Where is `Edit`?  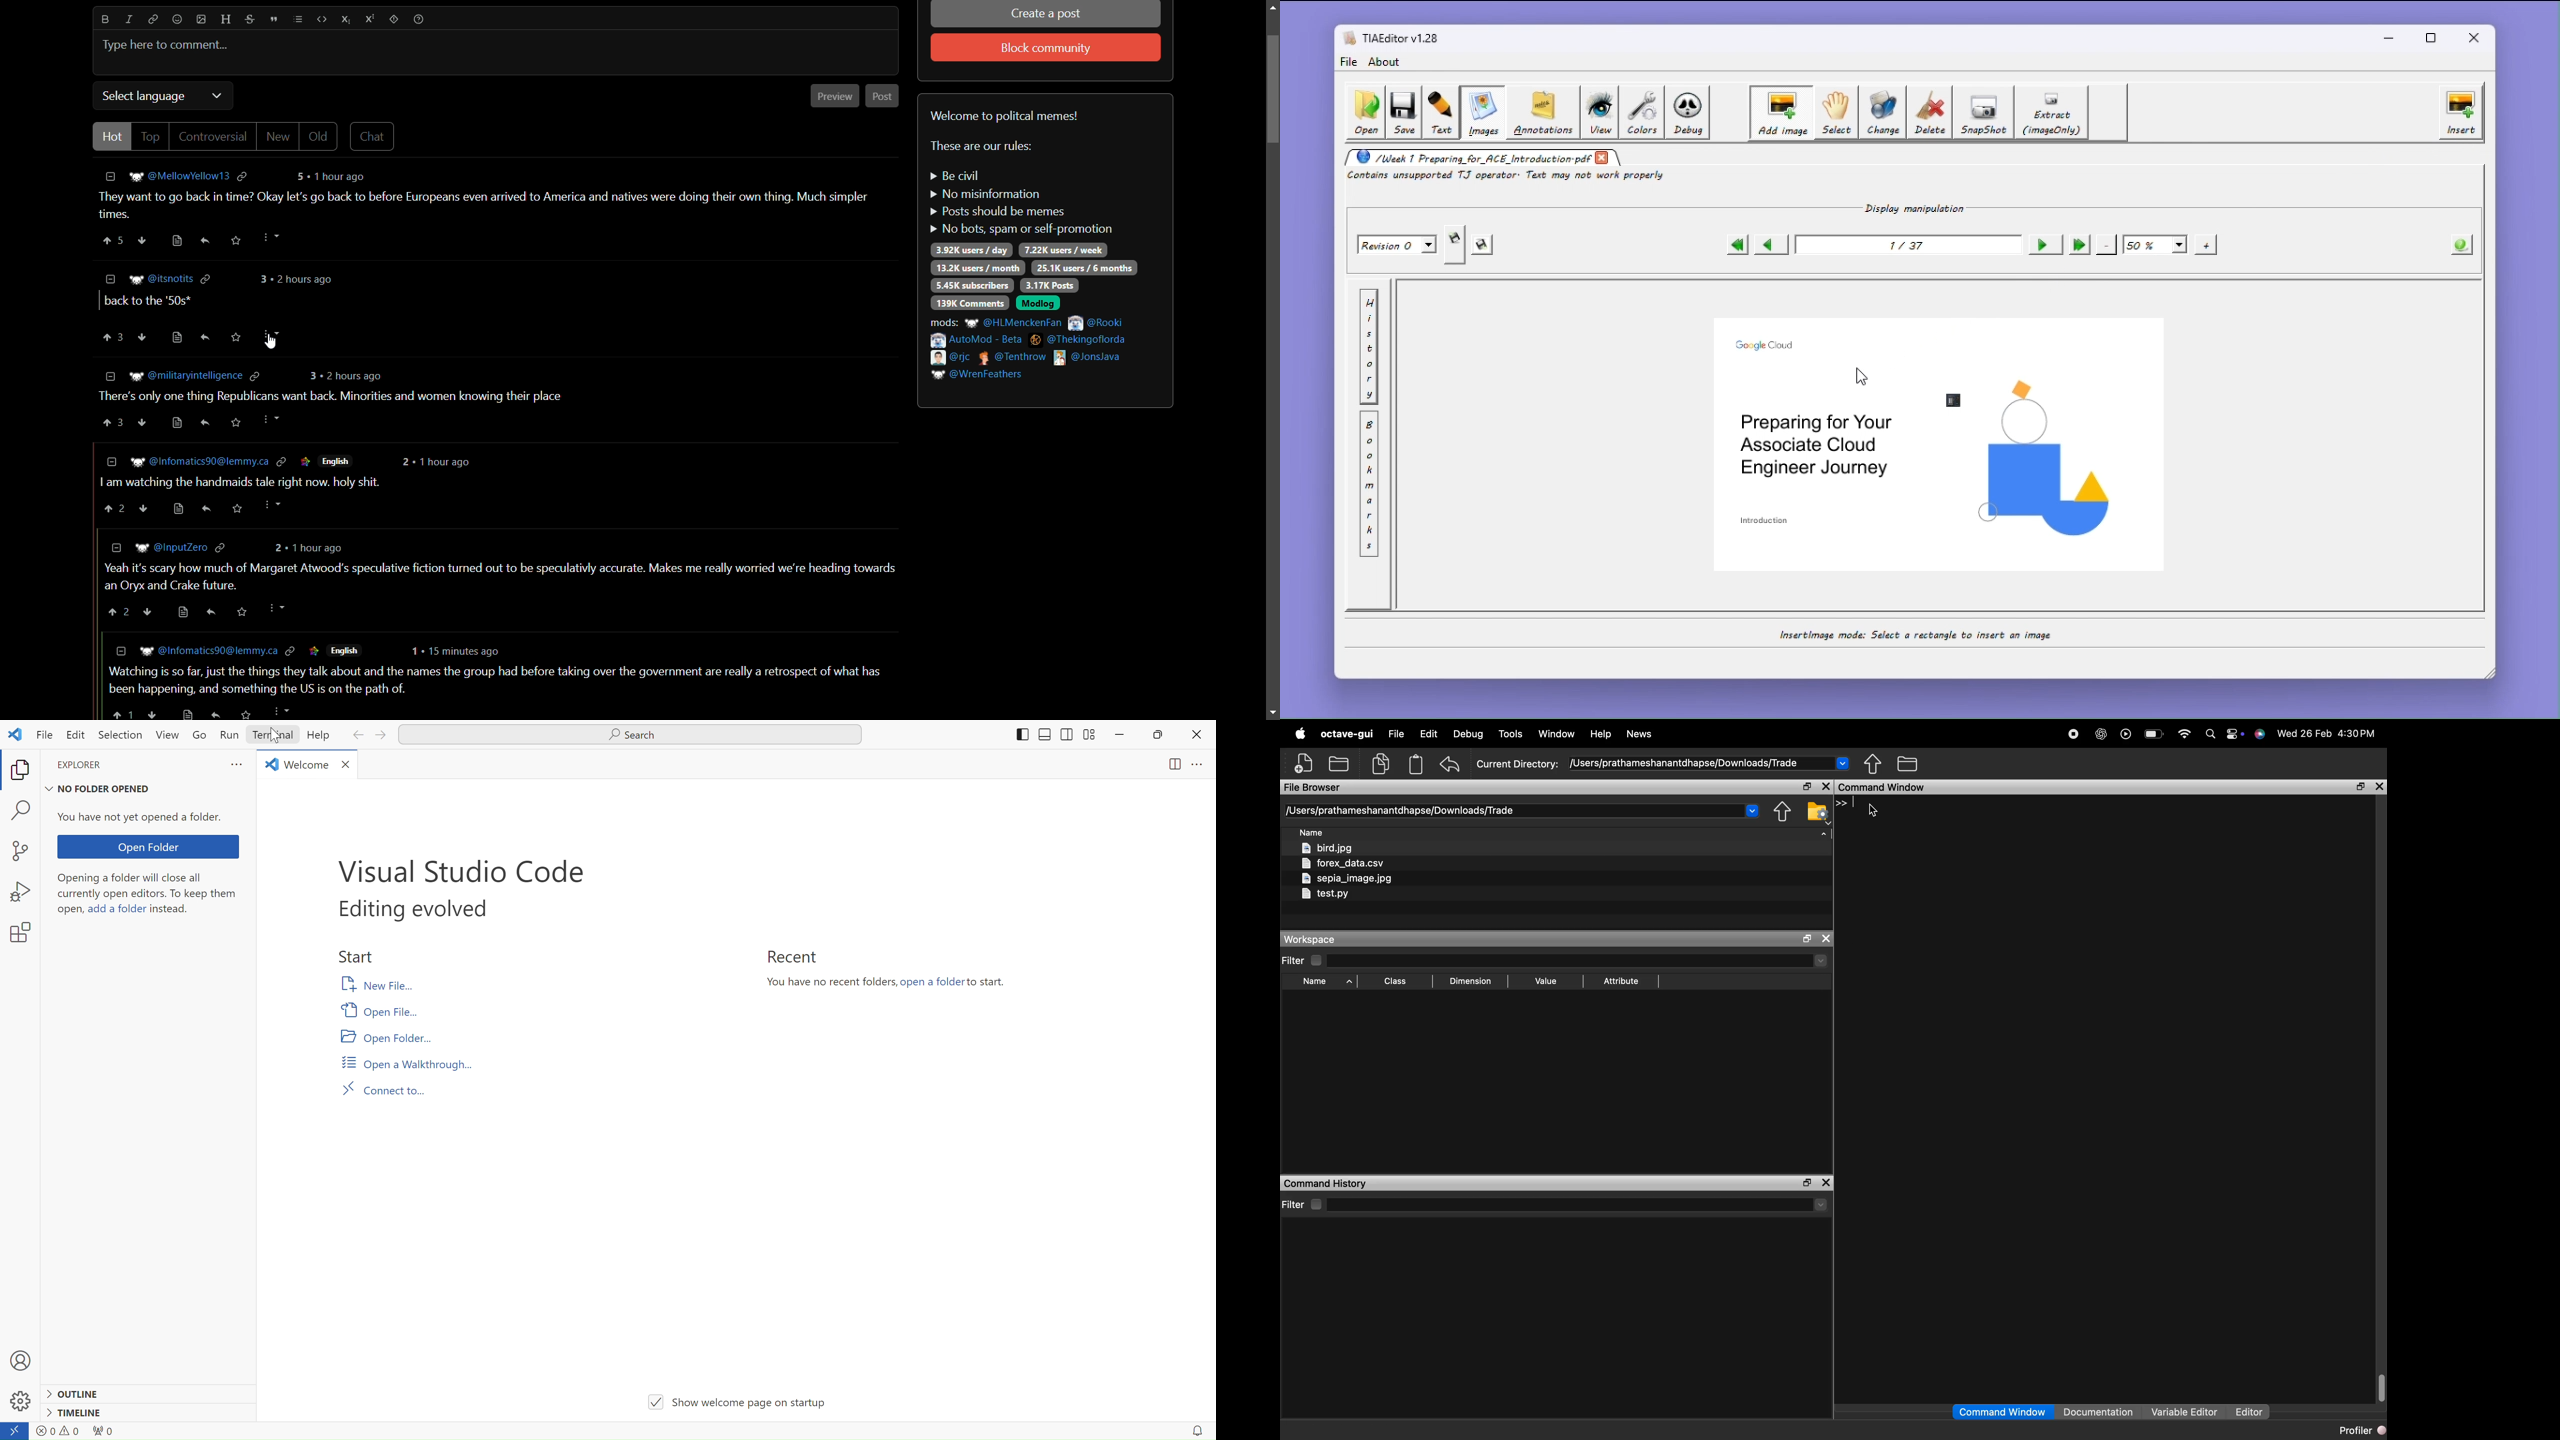
Edit is located at coordinates (76, 736).